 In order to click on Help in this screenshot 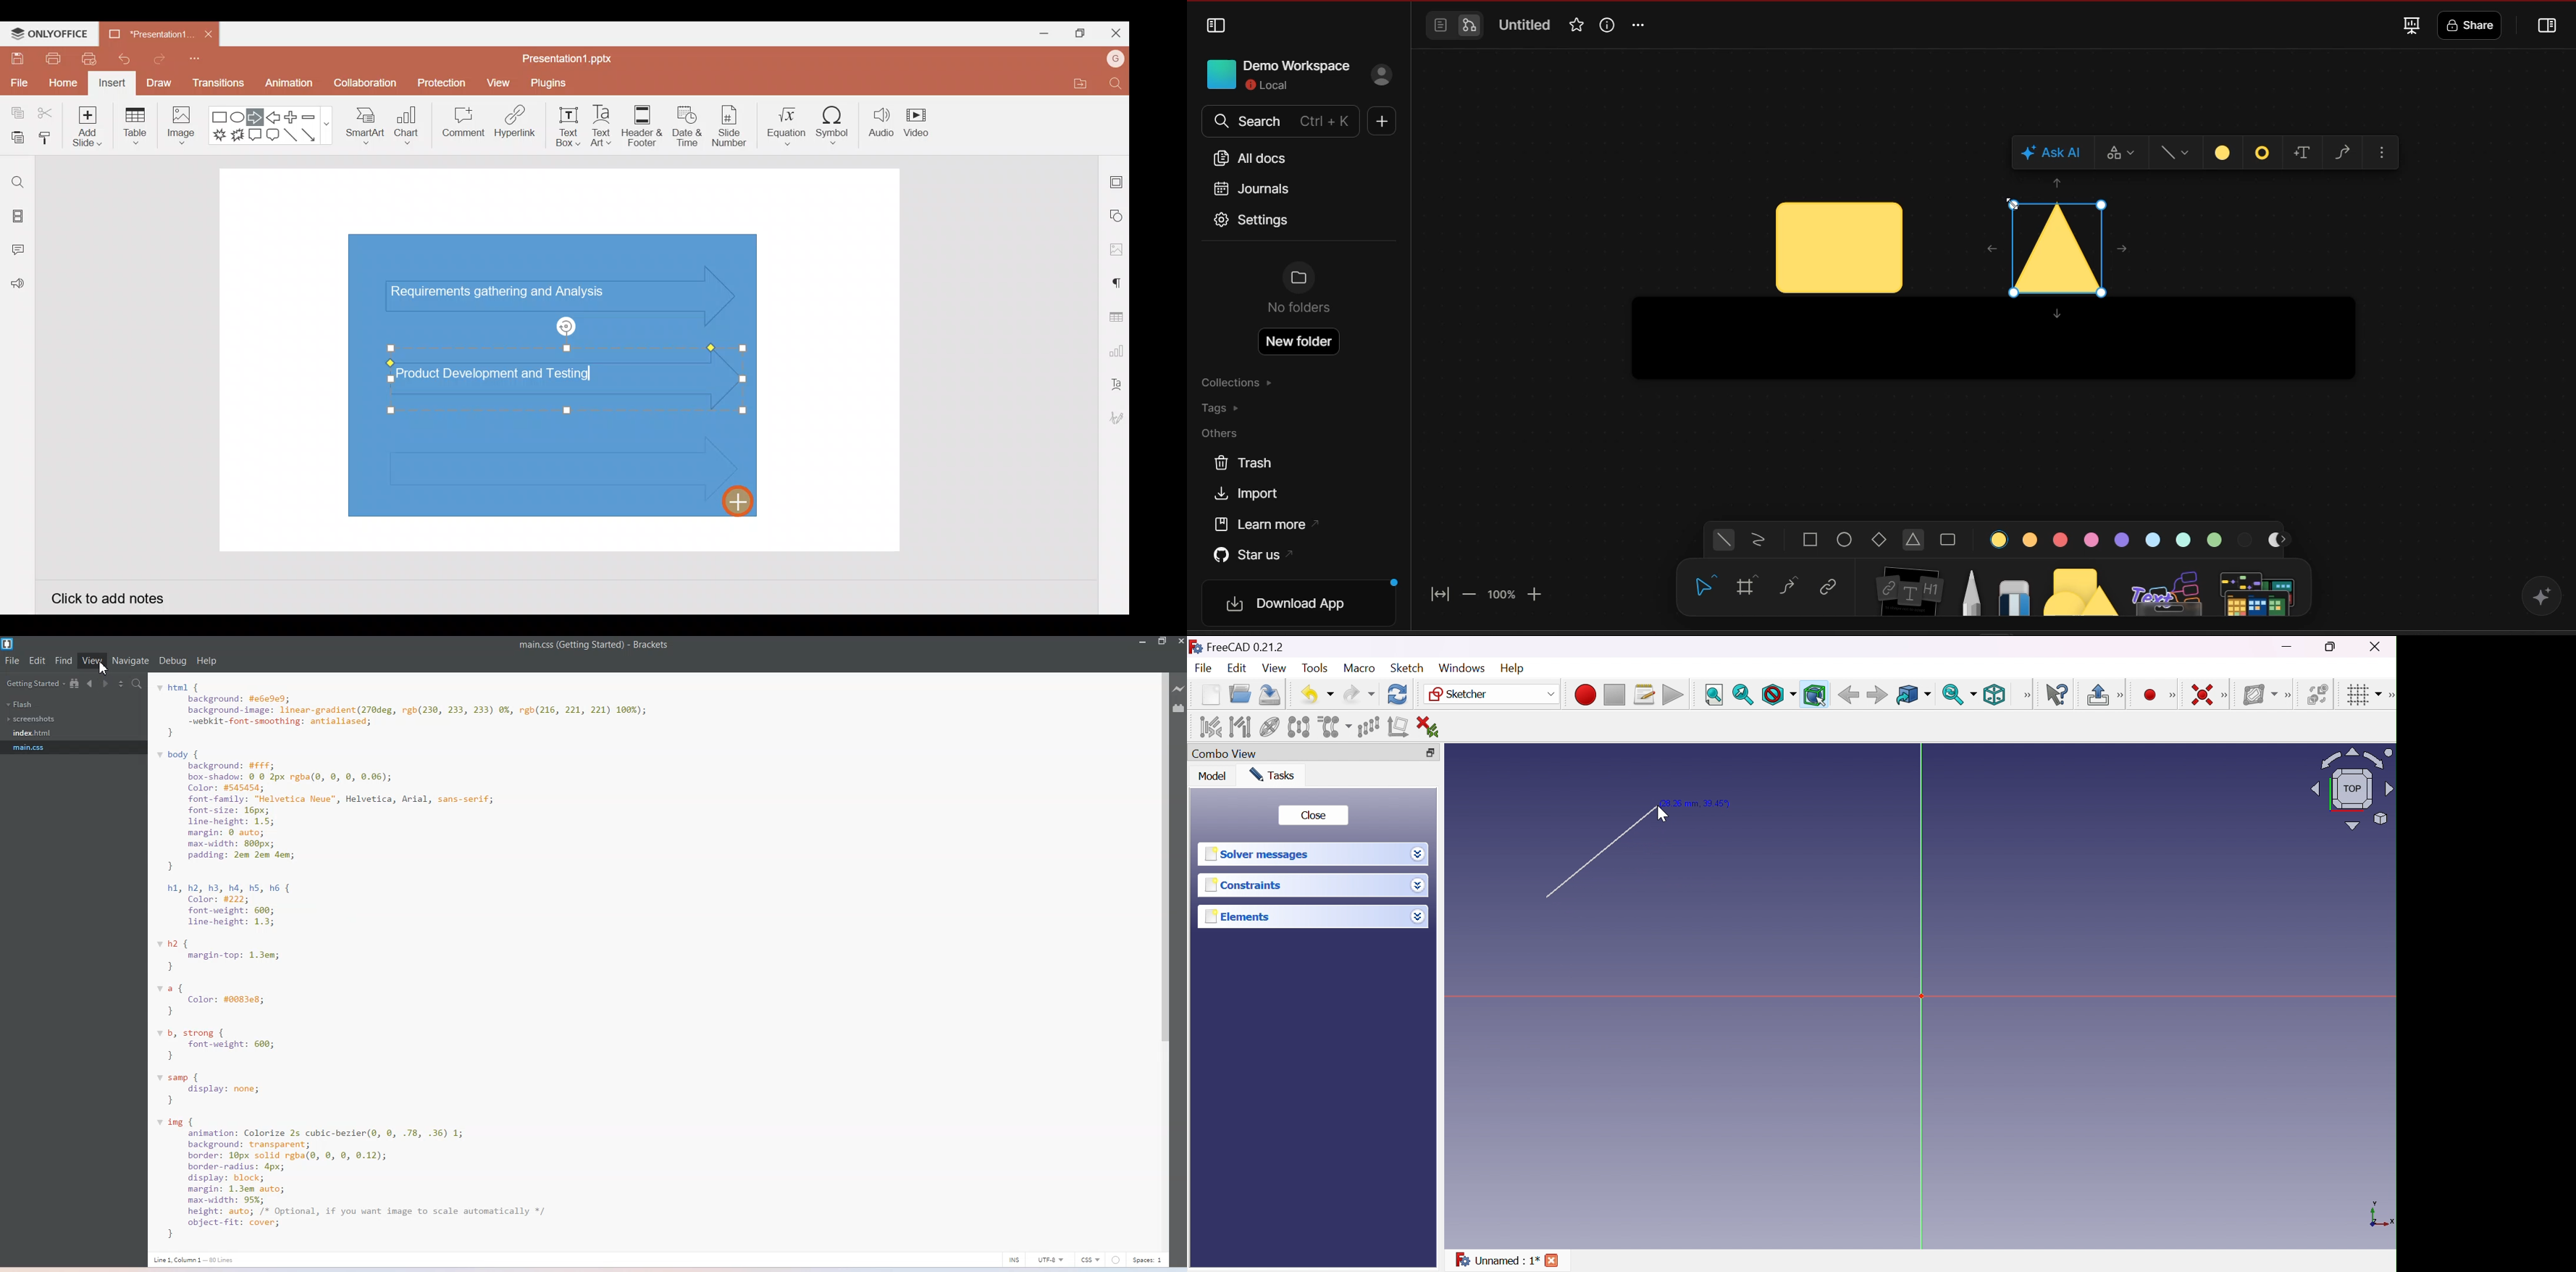, I will do `click(207, 661)`.